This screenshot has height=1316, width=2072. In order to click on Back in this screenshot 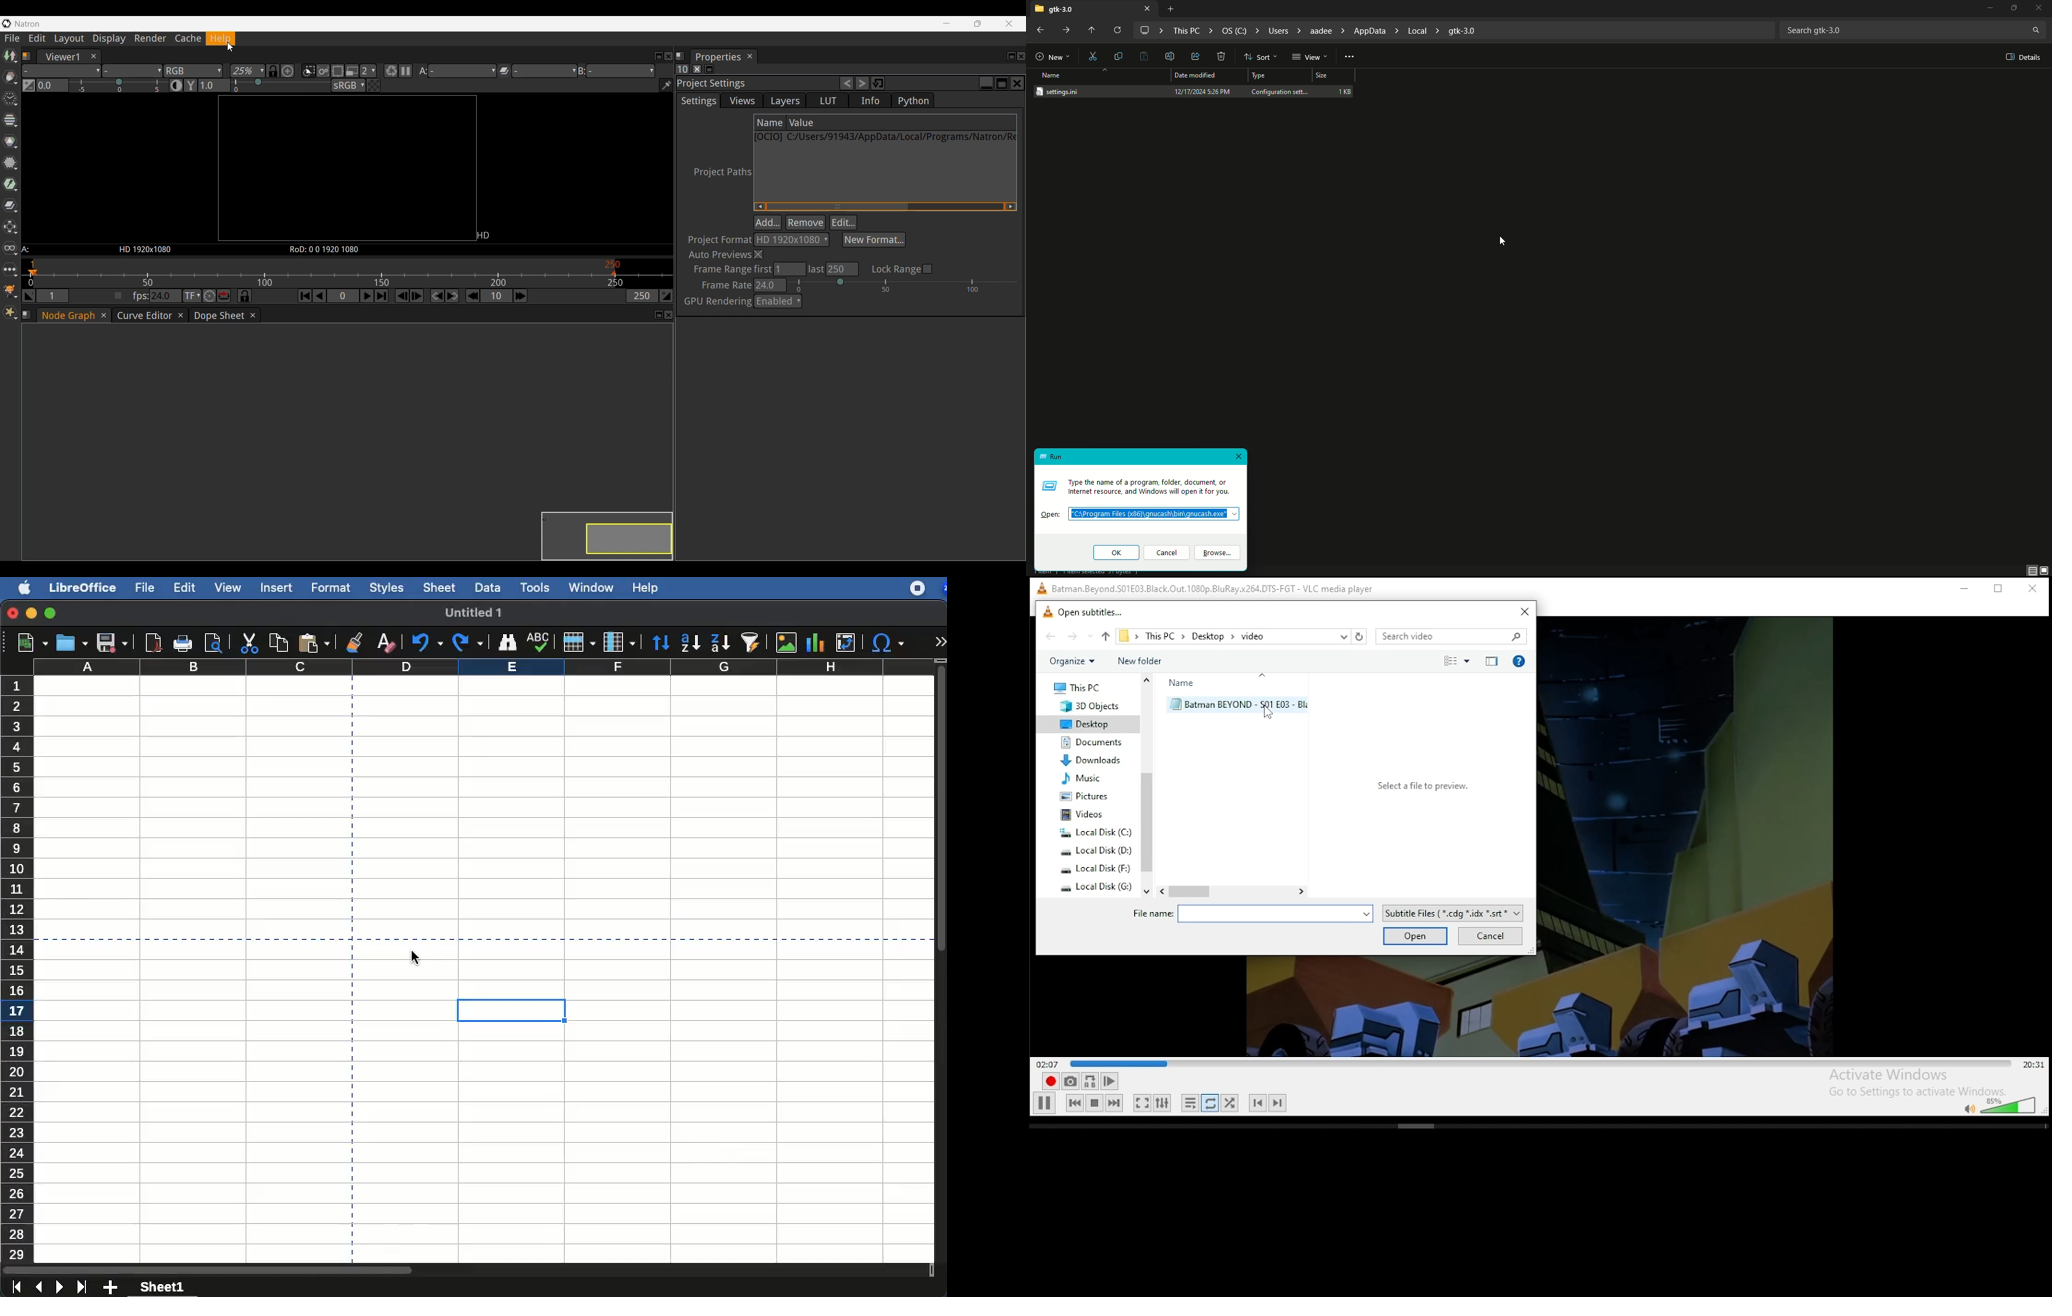, I will do `click(1038, 31)`.